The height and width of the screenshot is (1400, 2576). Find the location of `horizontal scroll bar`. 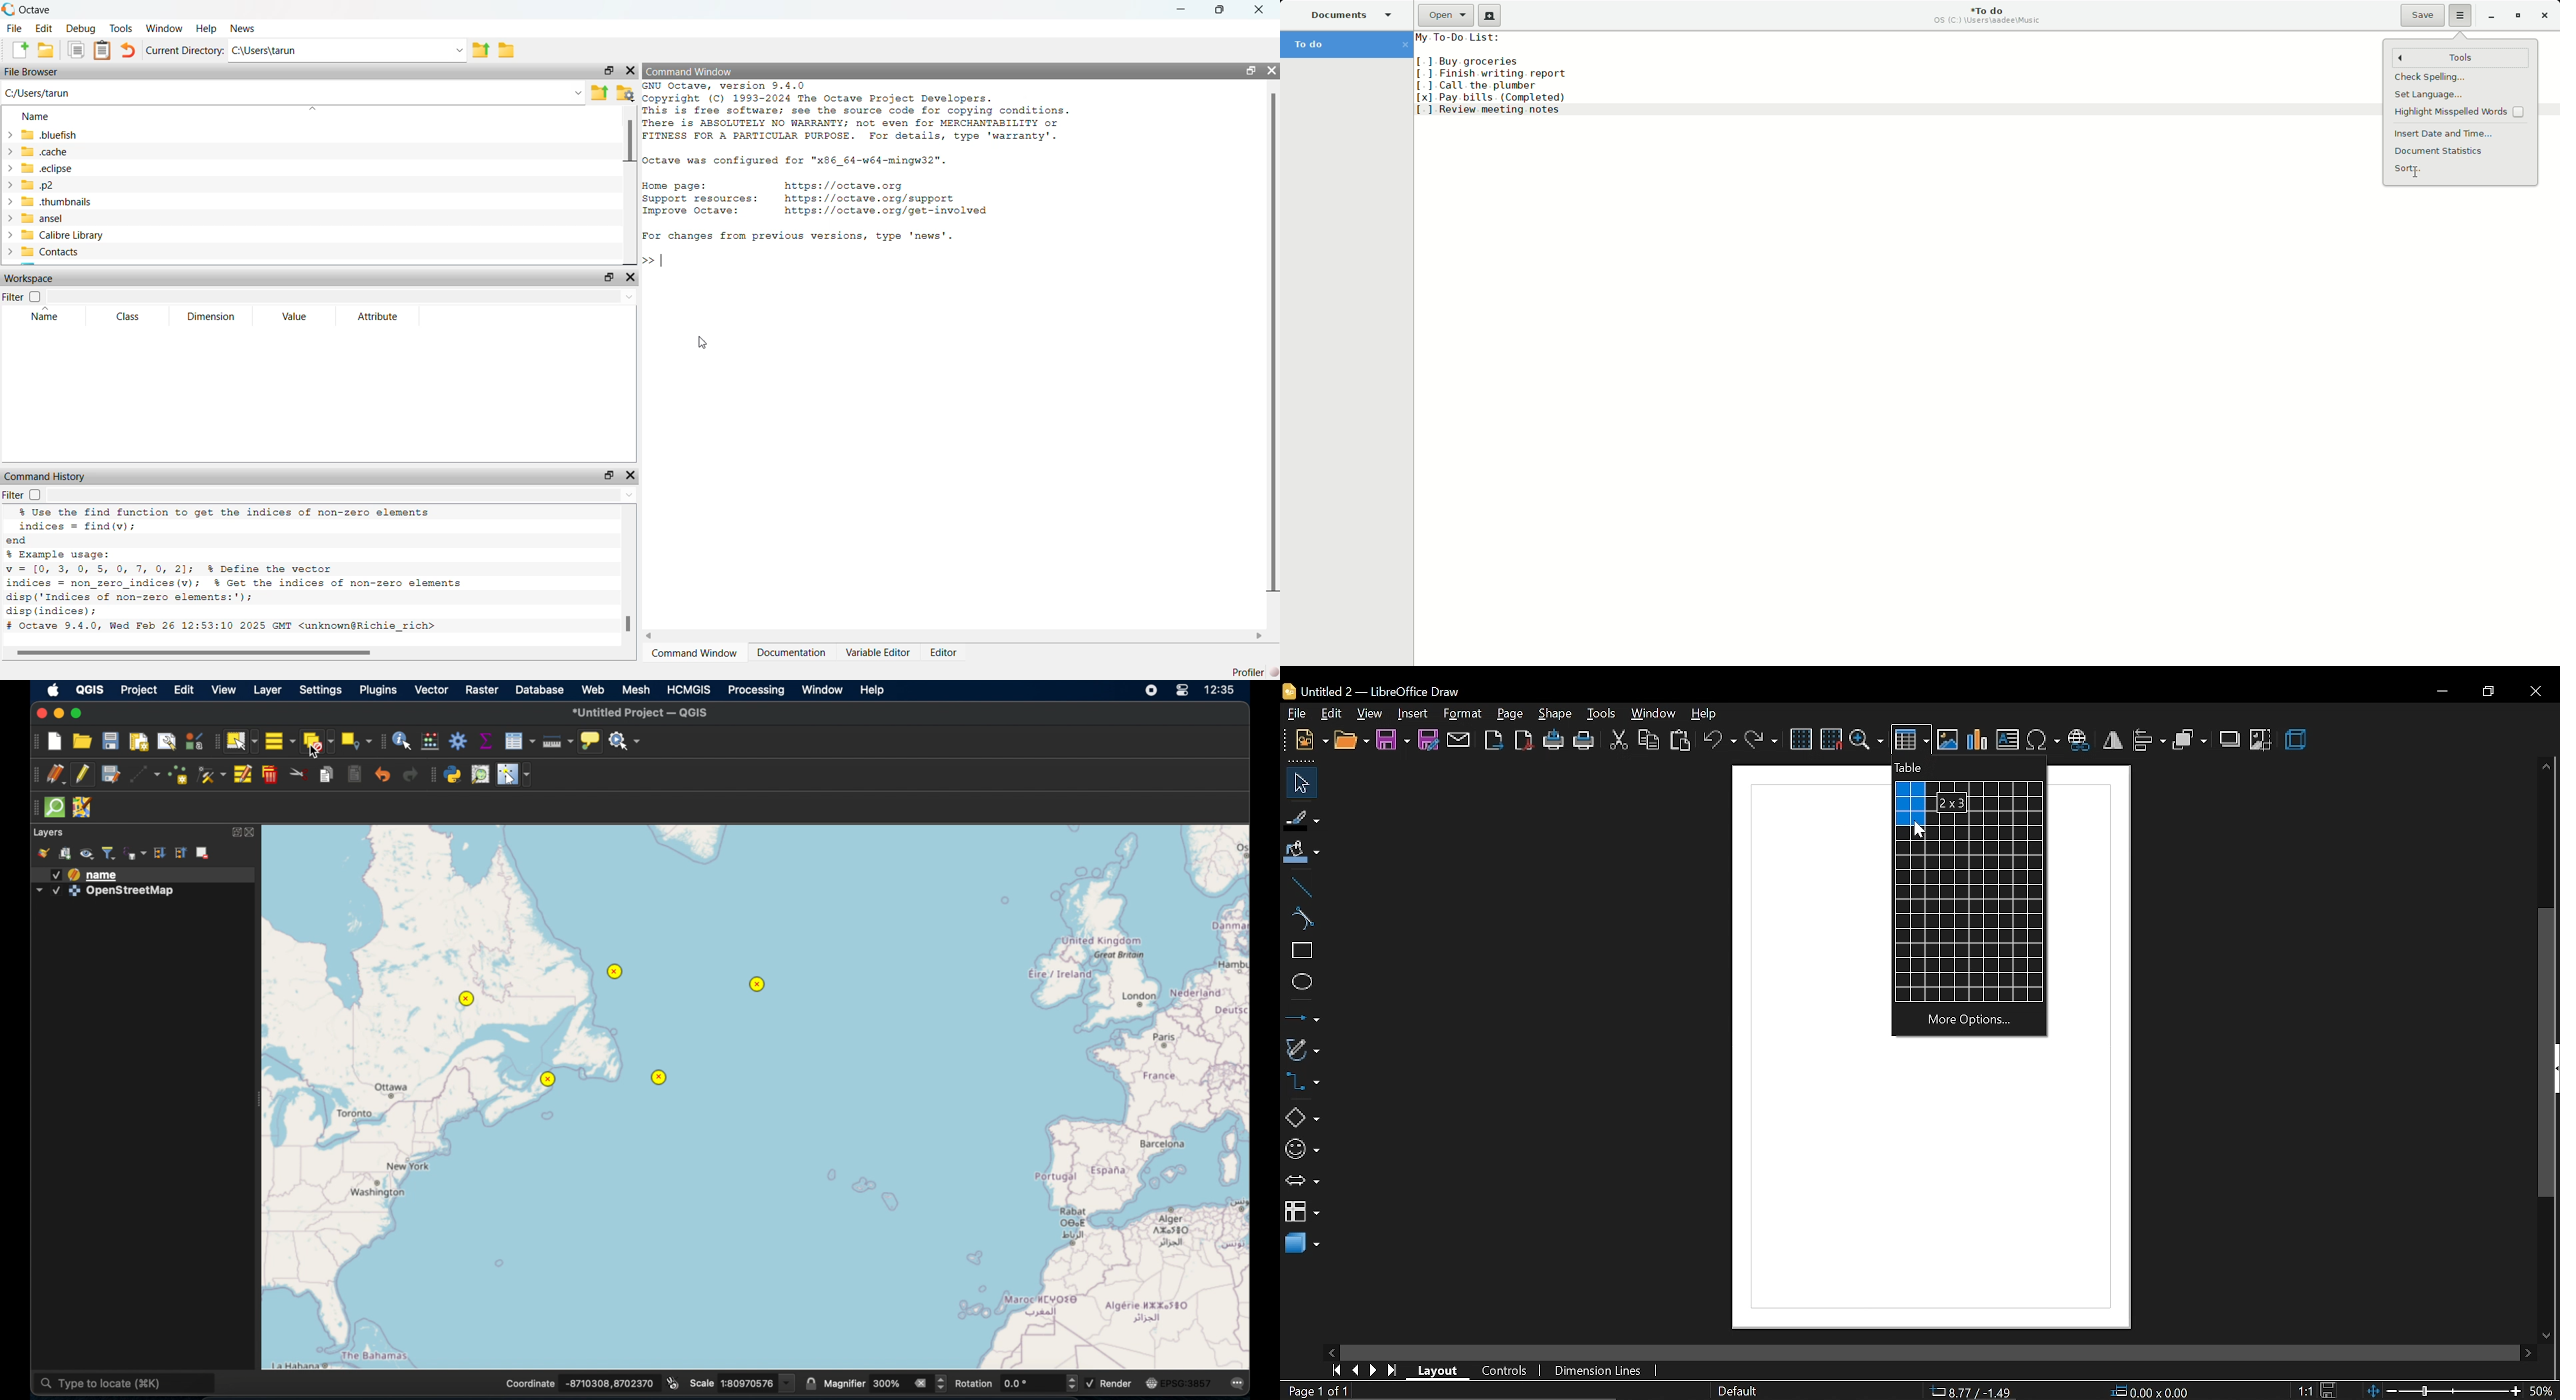

horizontal scroll bar is located at coordinates (961, 636).